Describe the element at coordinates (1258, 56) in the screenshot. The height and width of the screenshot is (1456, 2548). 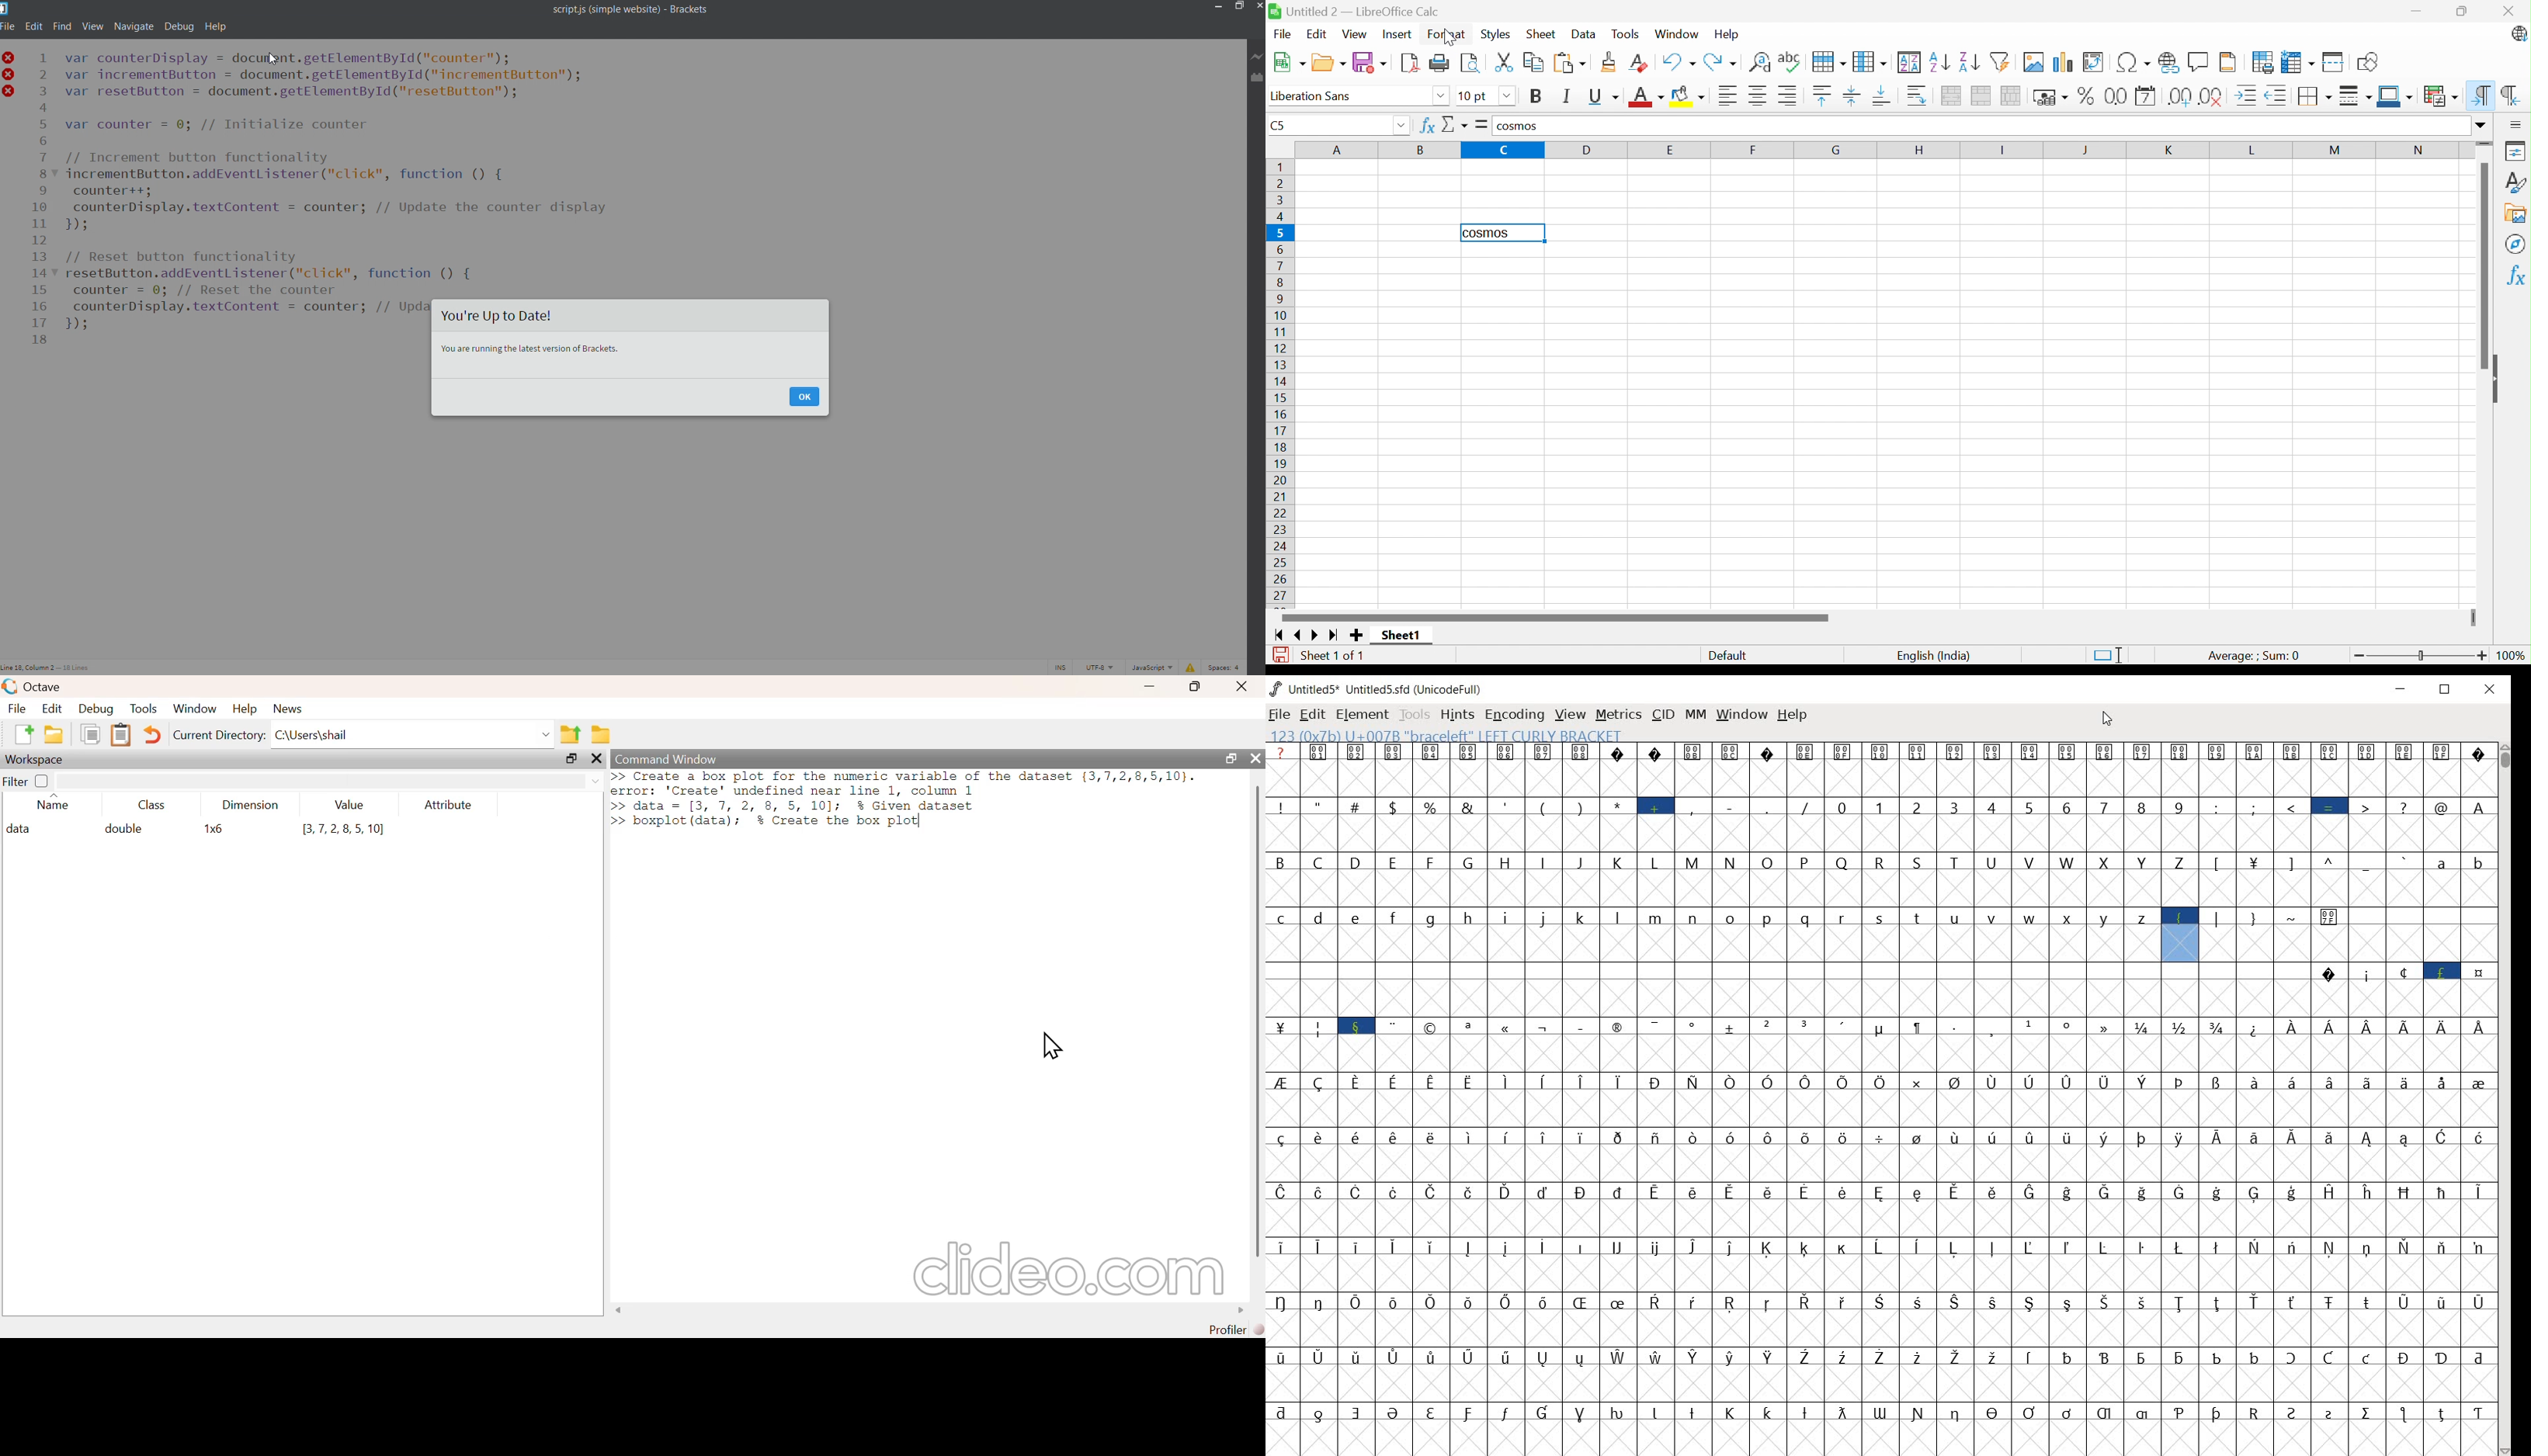
I see `live preview` at that location.